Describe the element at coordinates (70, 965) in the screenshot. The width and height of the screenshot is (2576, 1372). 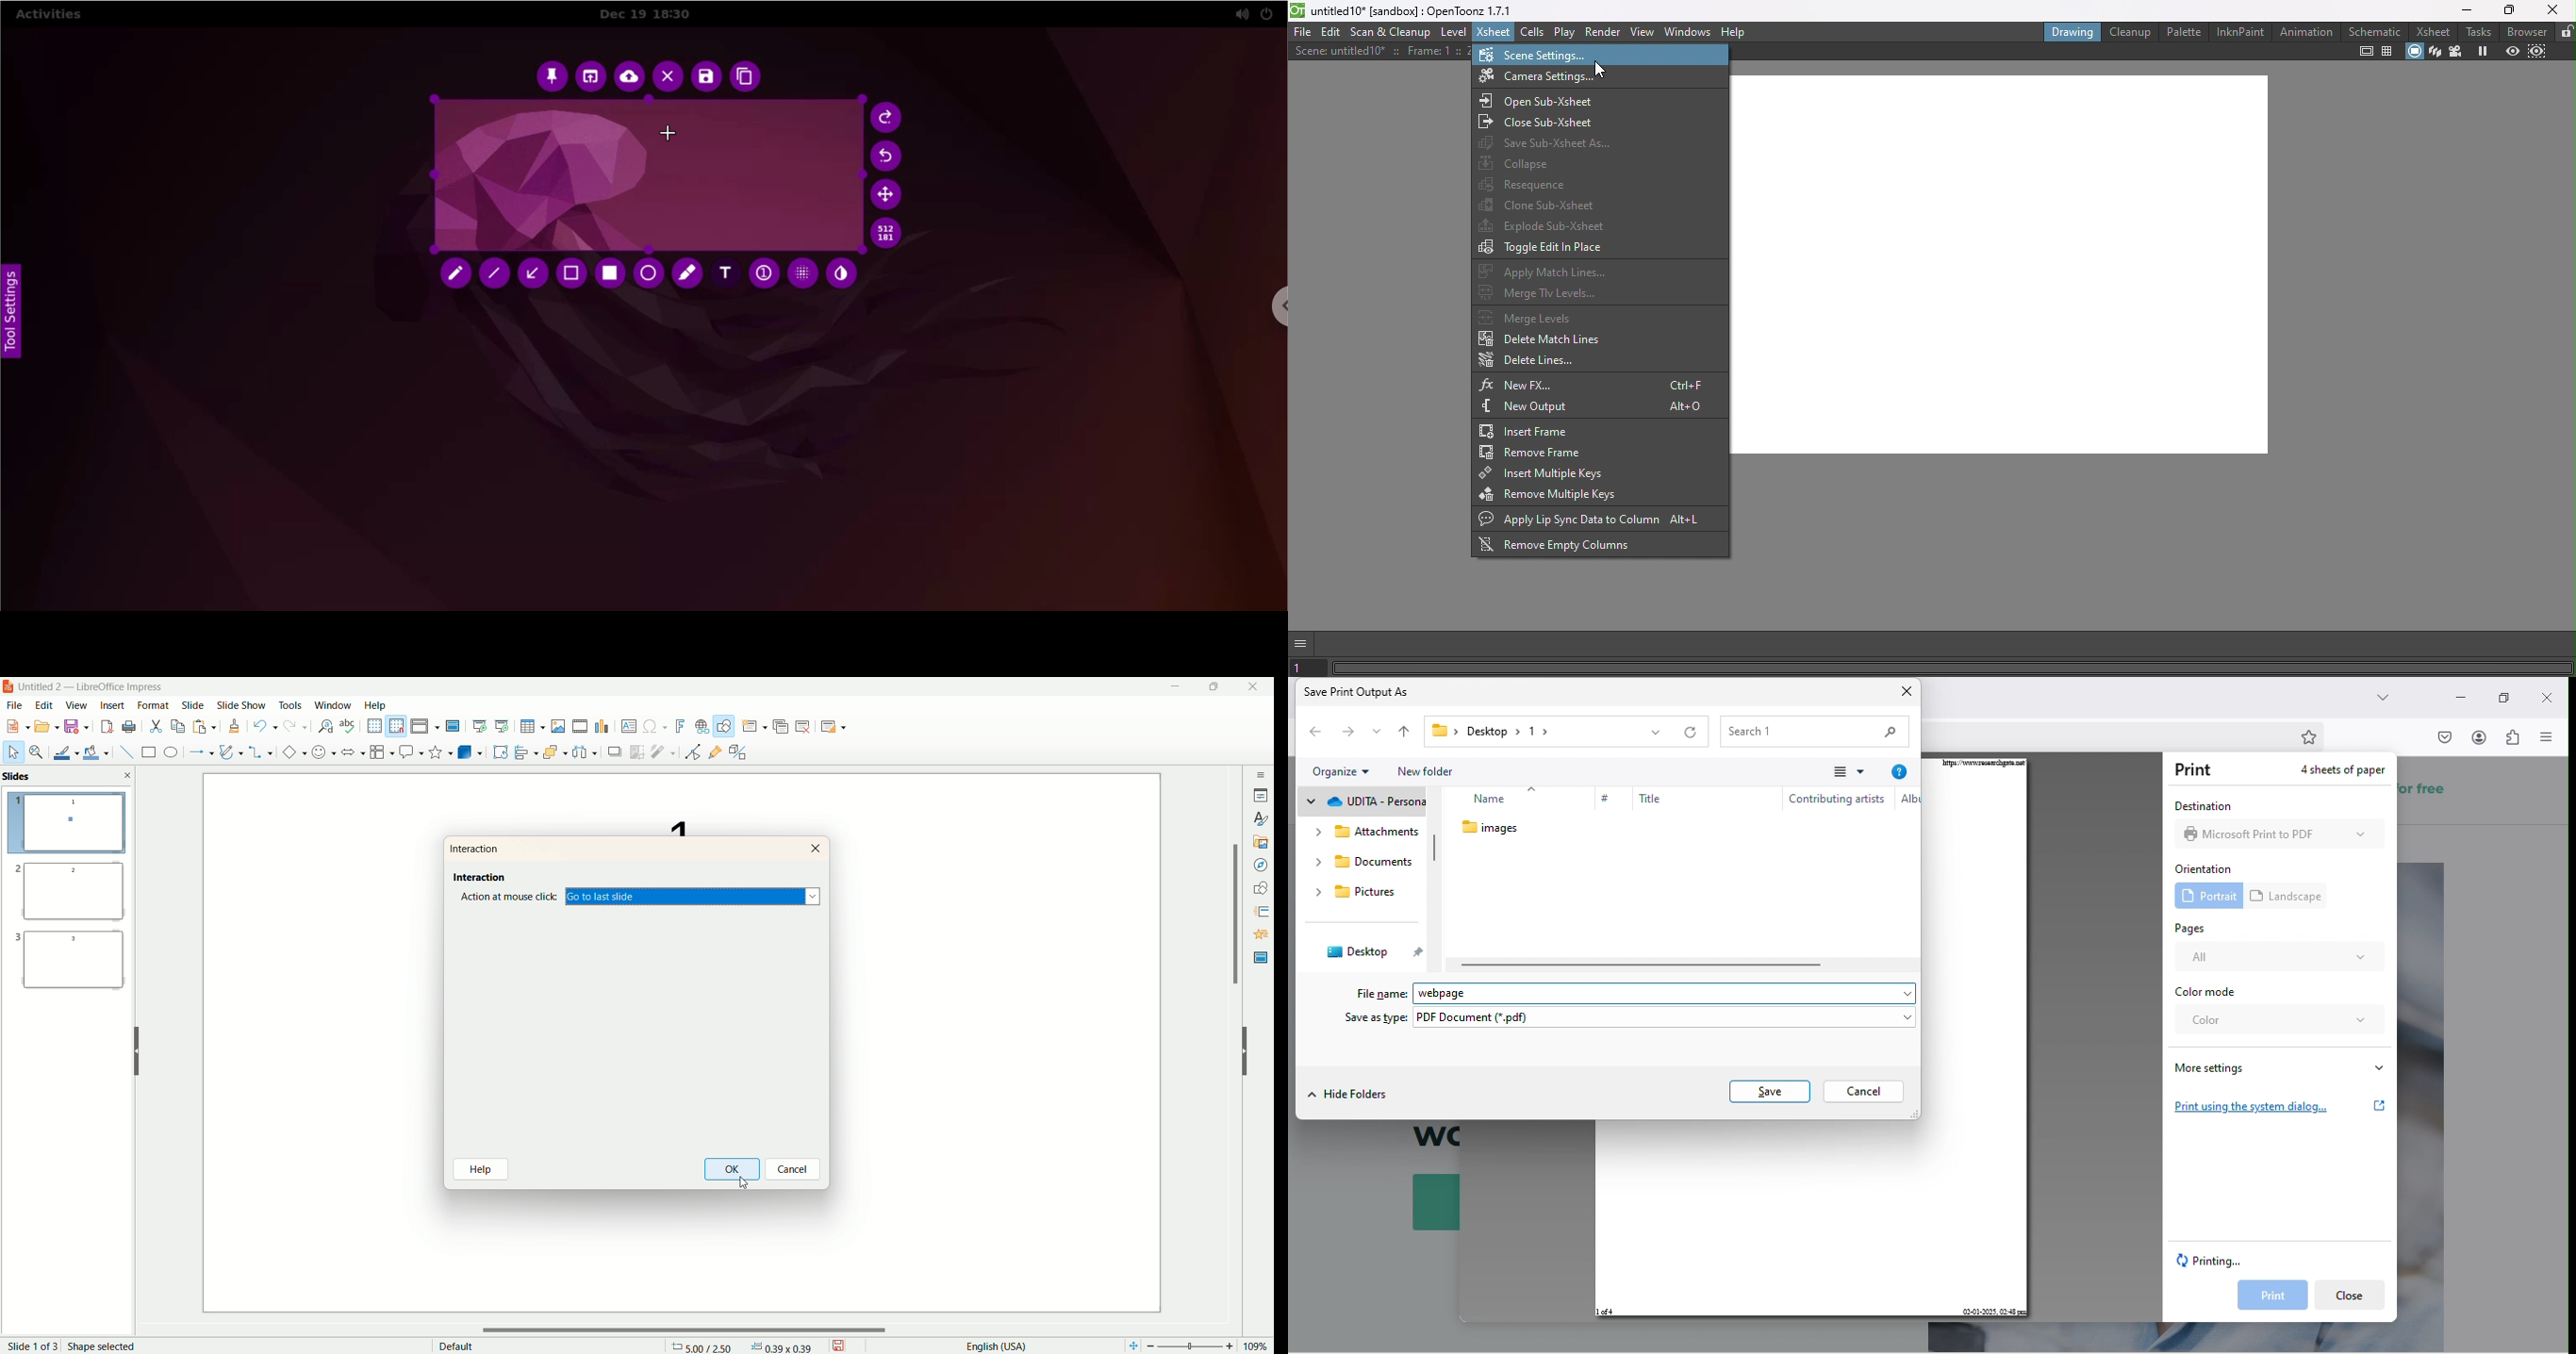
I see `slide 3` at that location.